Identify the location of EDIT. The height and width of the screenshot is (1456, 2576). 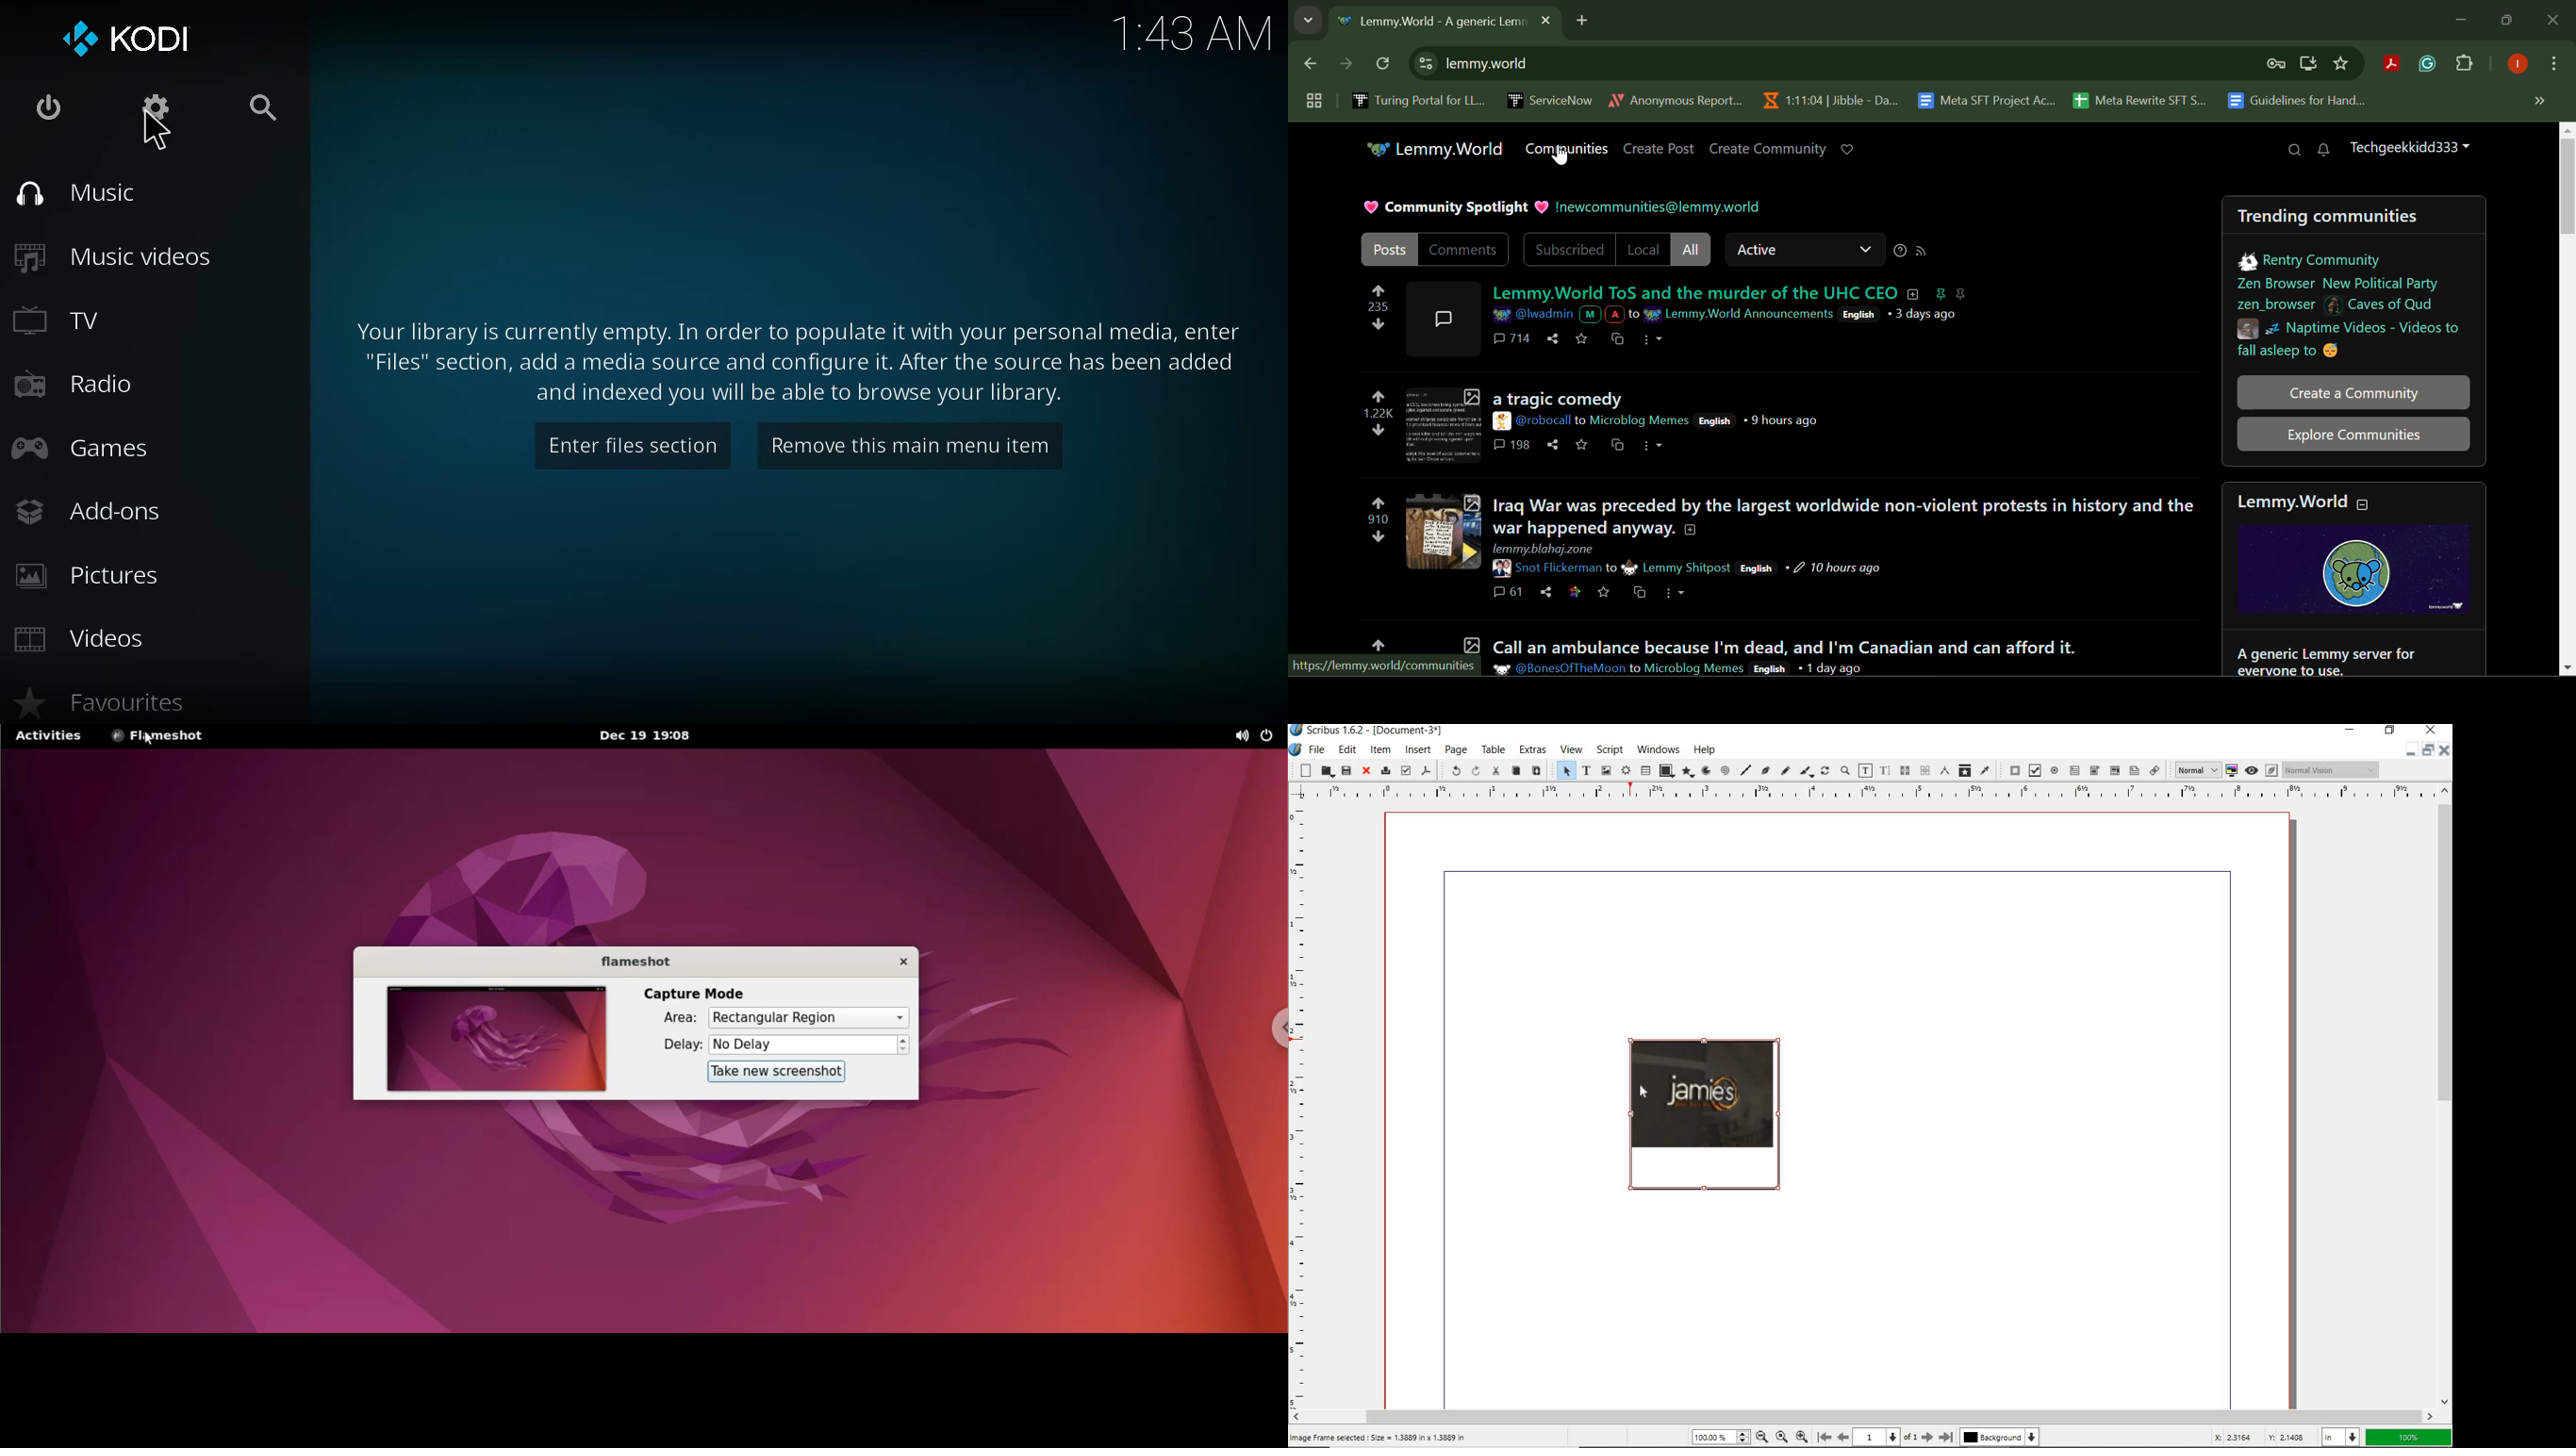
(1347, 750).